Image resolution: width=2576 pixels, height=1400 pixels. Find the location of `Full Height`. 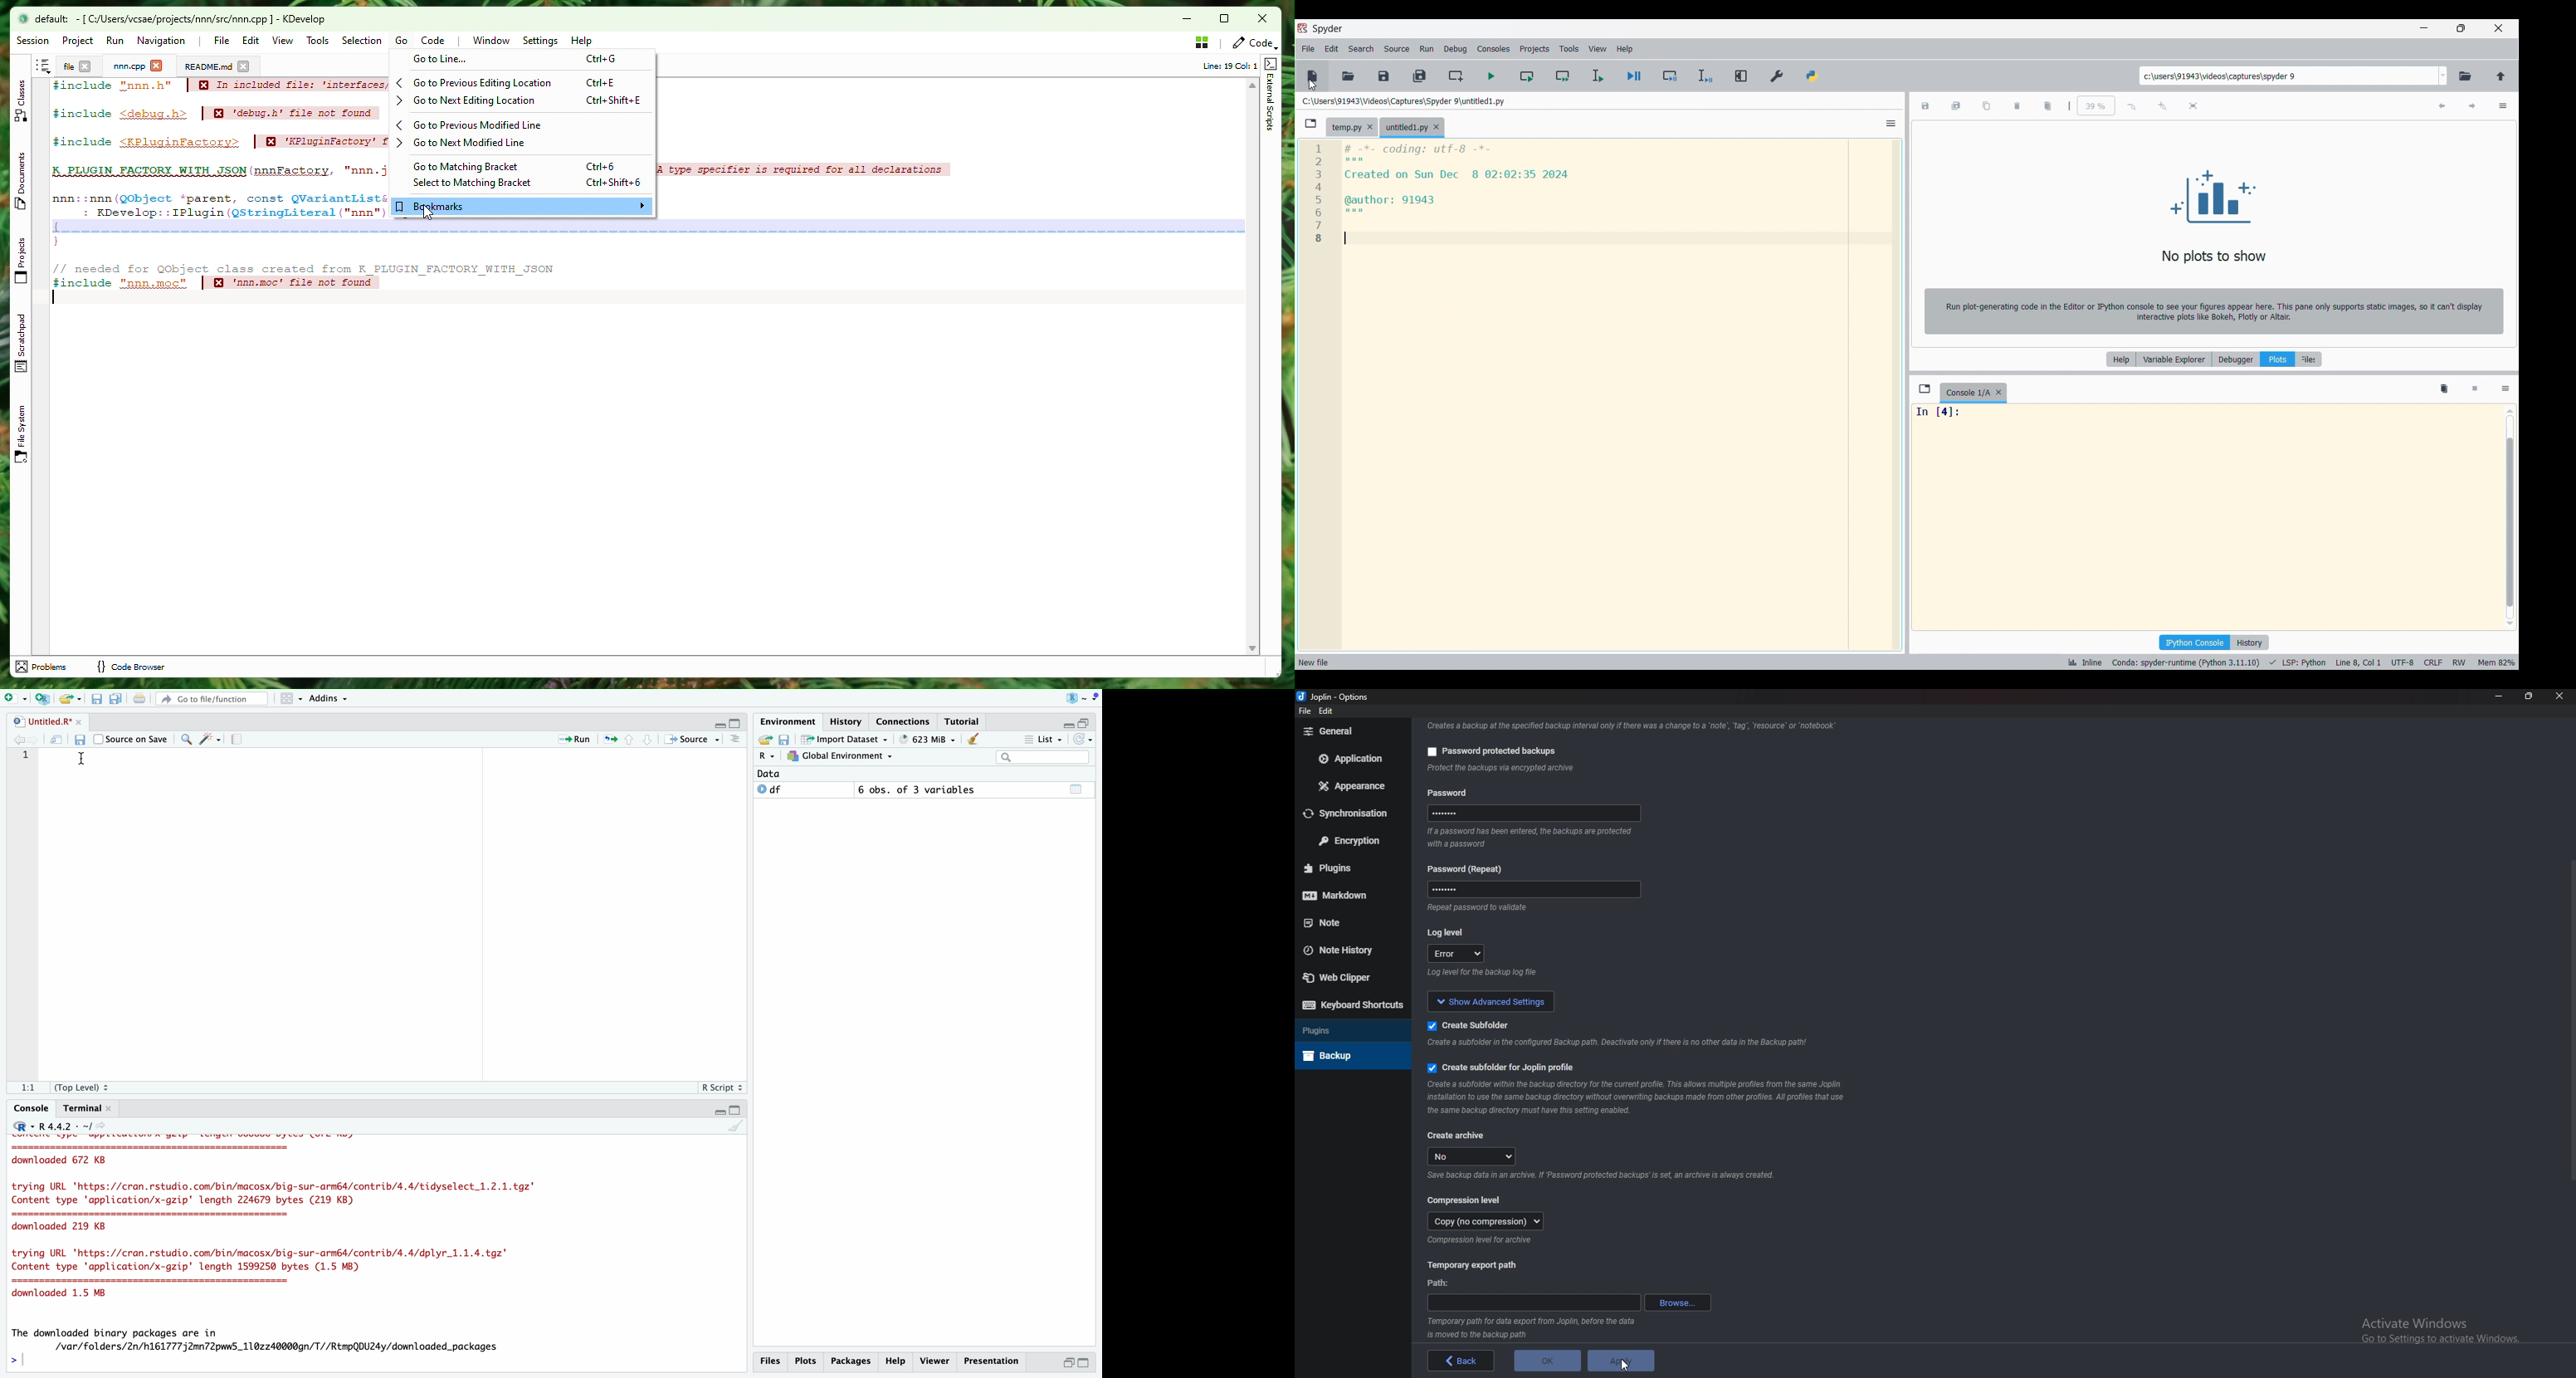

Full Height is located at coordinates (1085, 1363).